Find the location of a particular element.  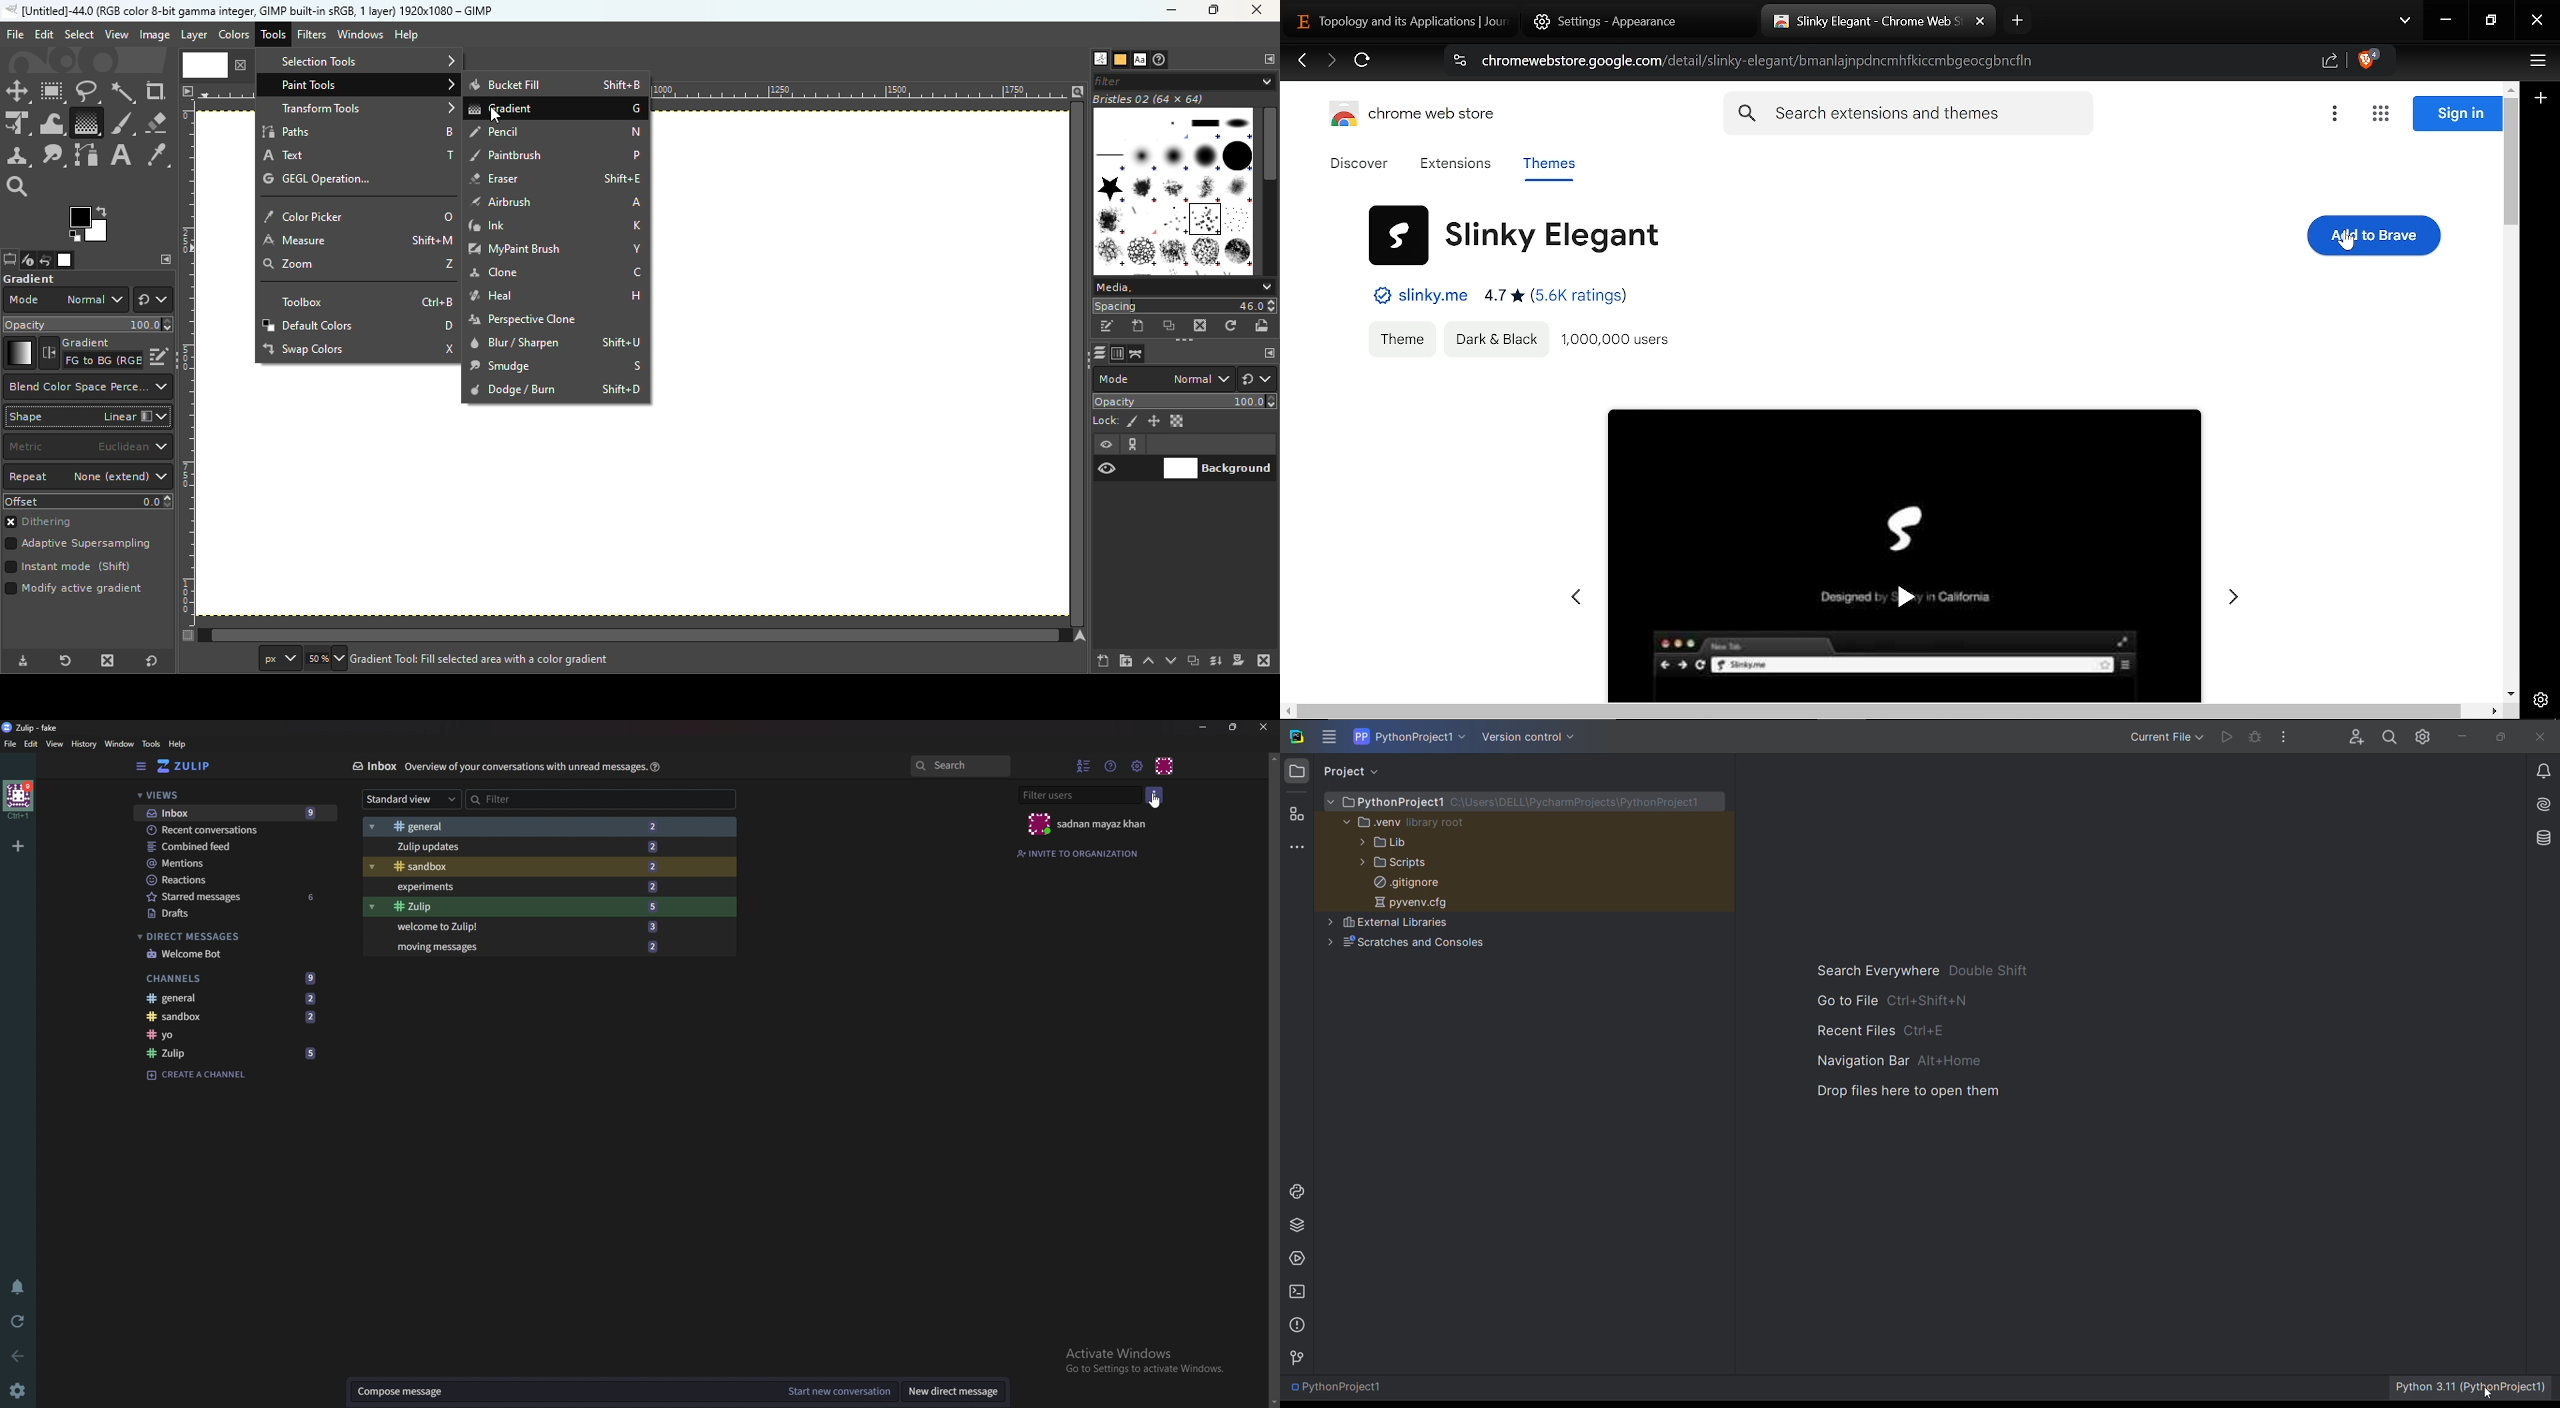

Filter users is located at coordinates (1079, 795).